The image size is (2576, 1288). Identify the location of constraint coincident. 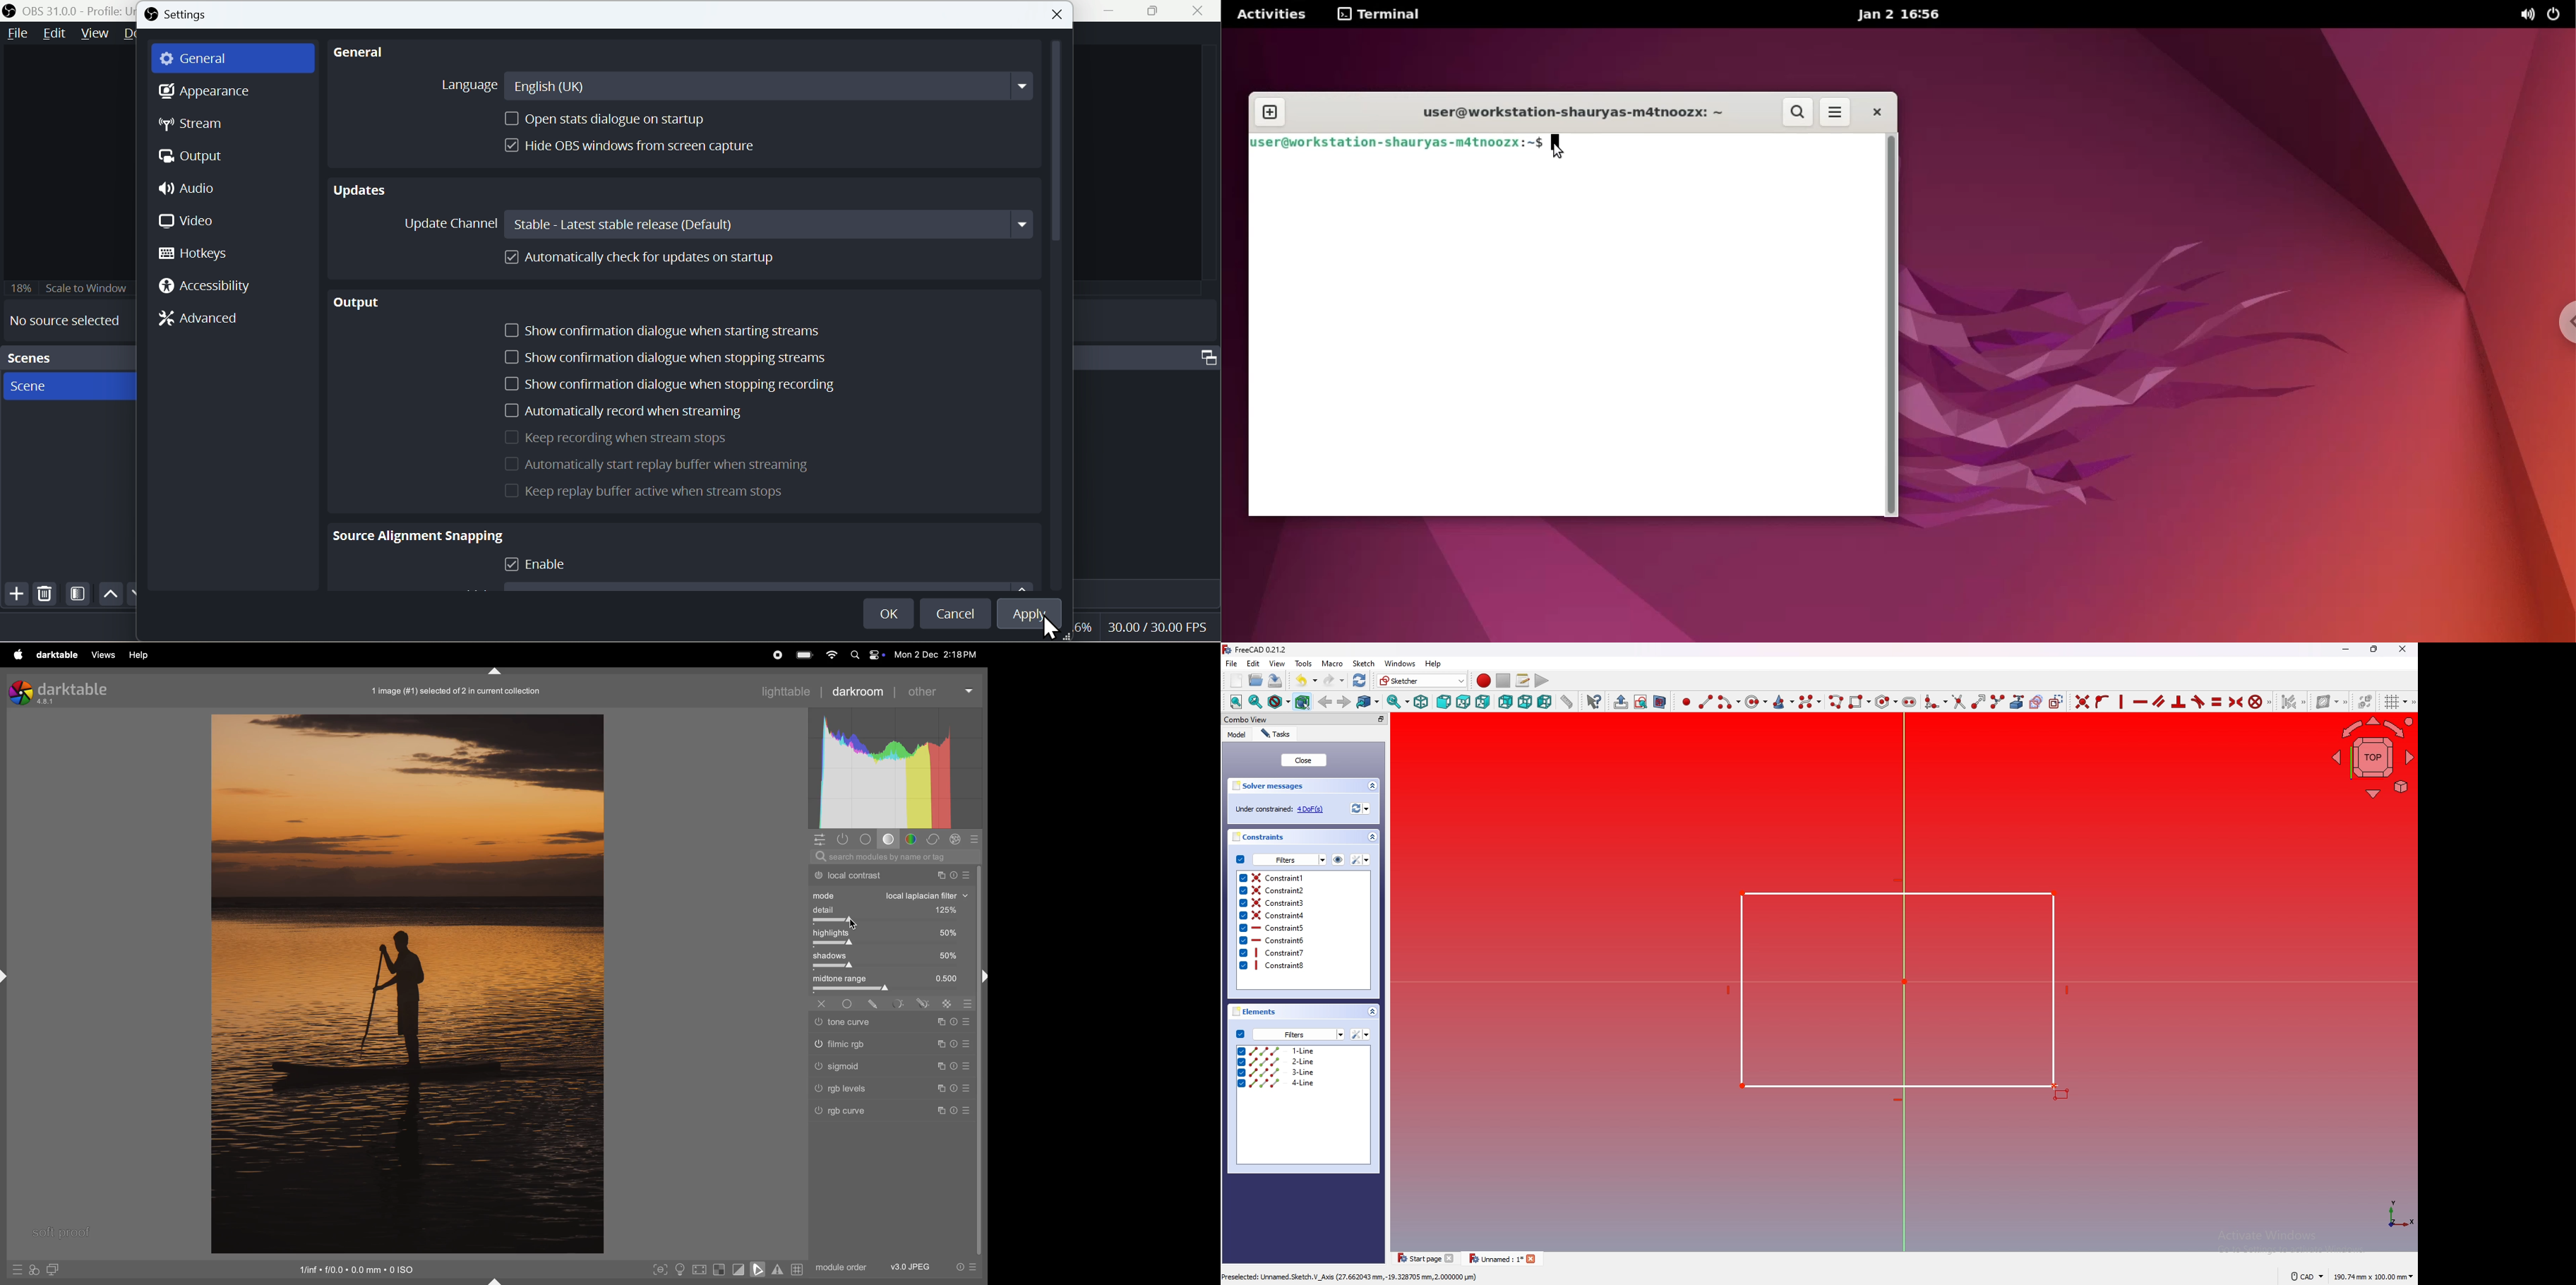
(2083, 701).